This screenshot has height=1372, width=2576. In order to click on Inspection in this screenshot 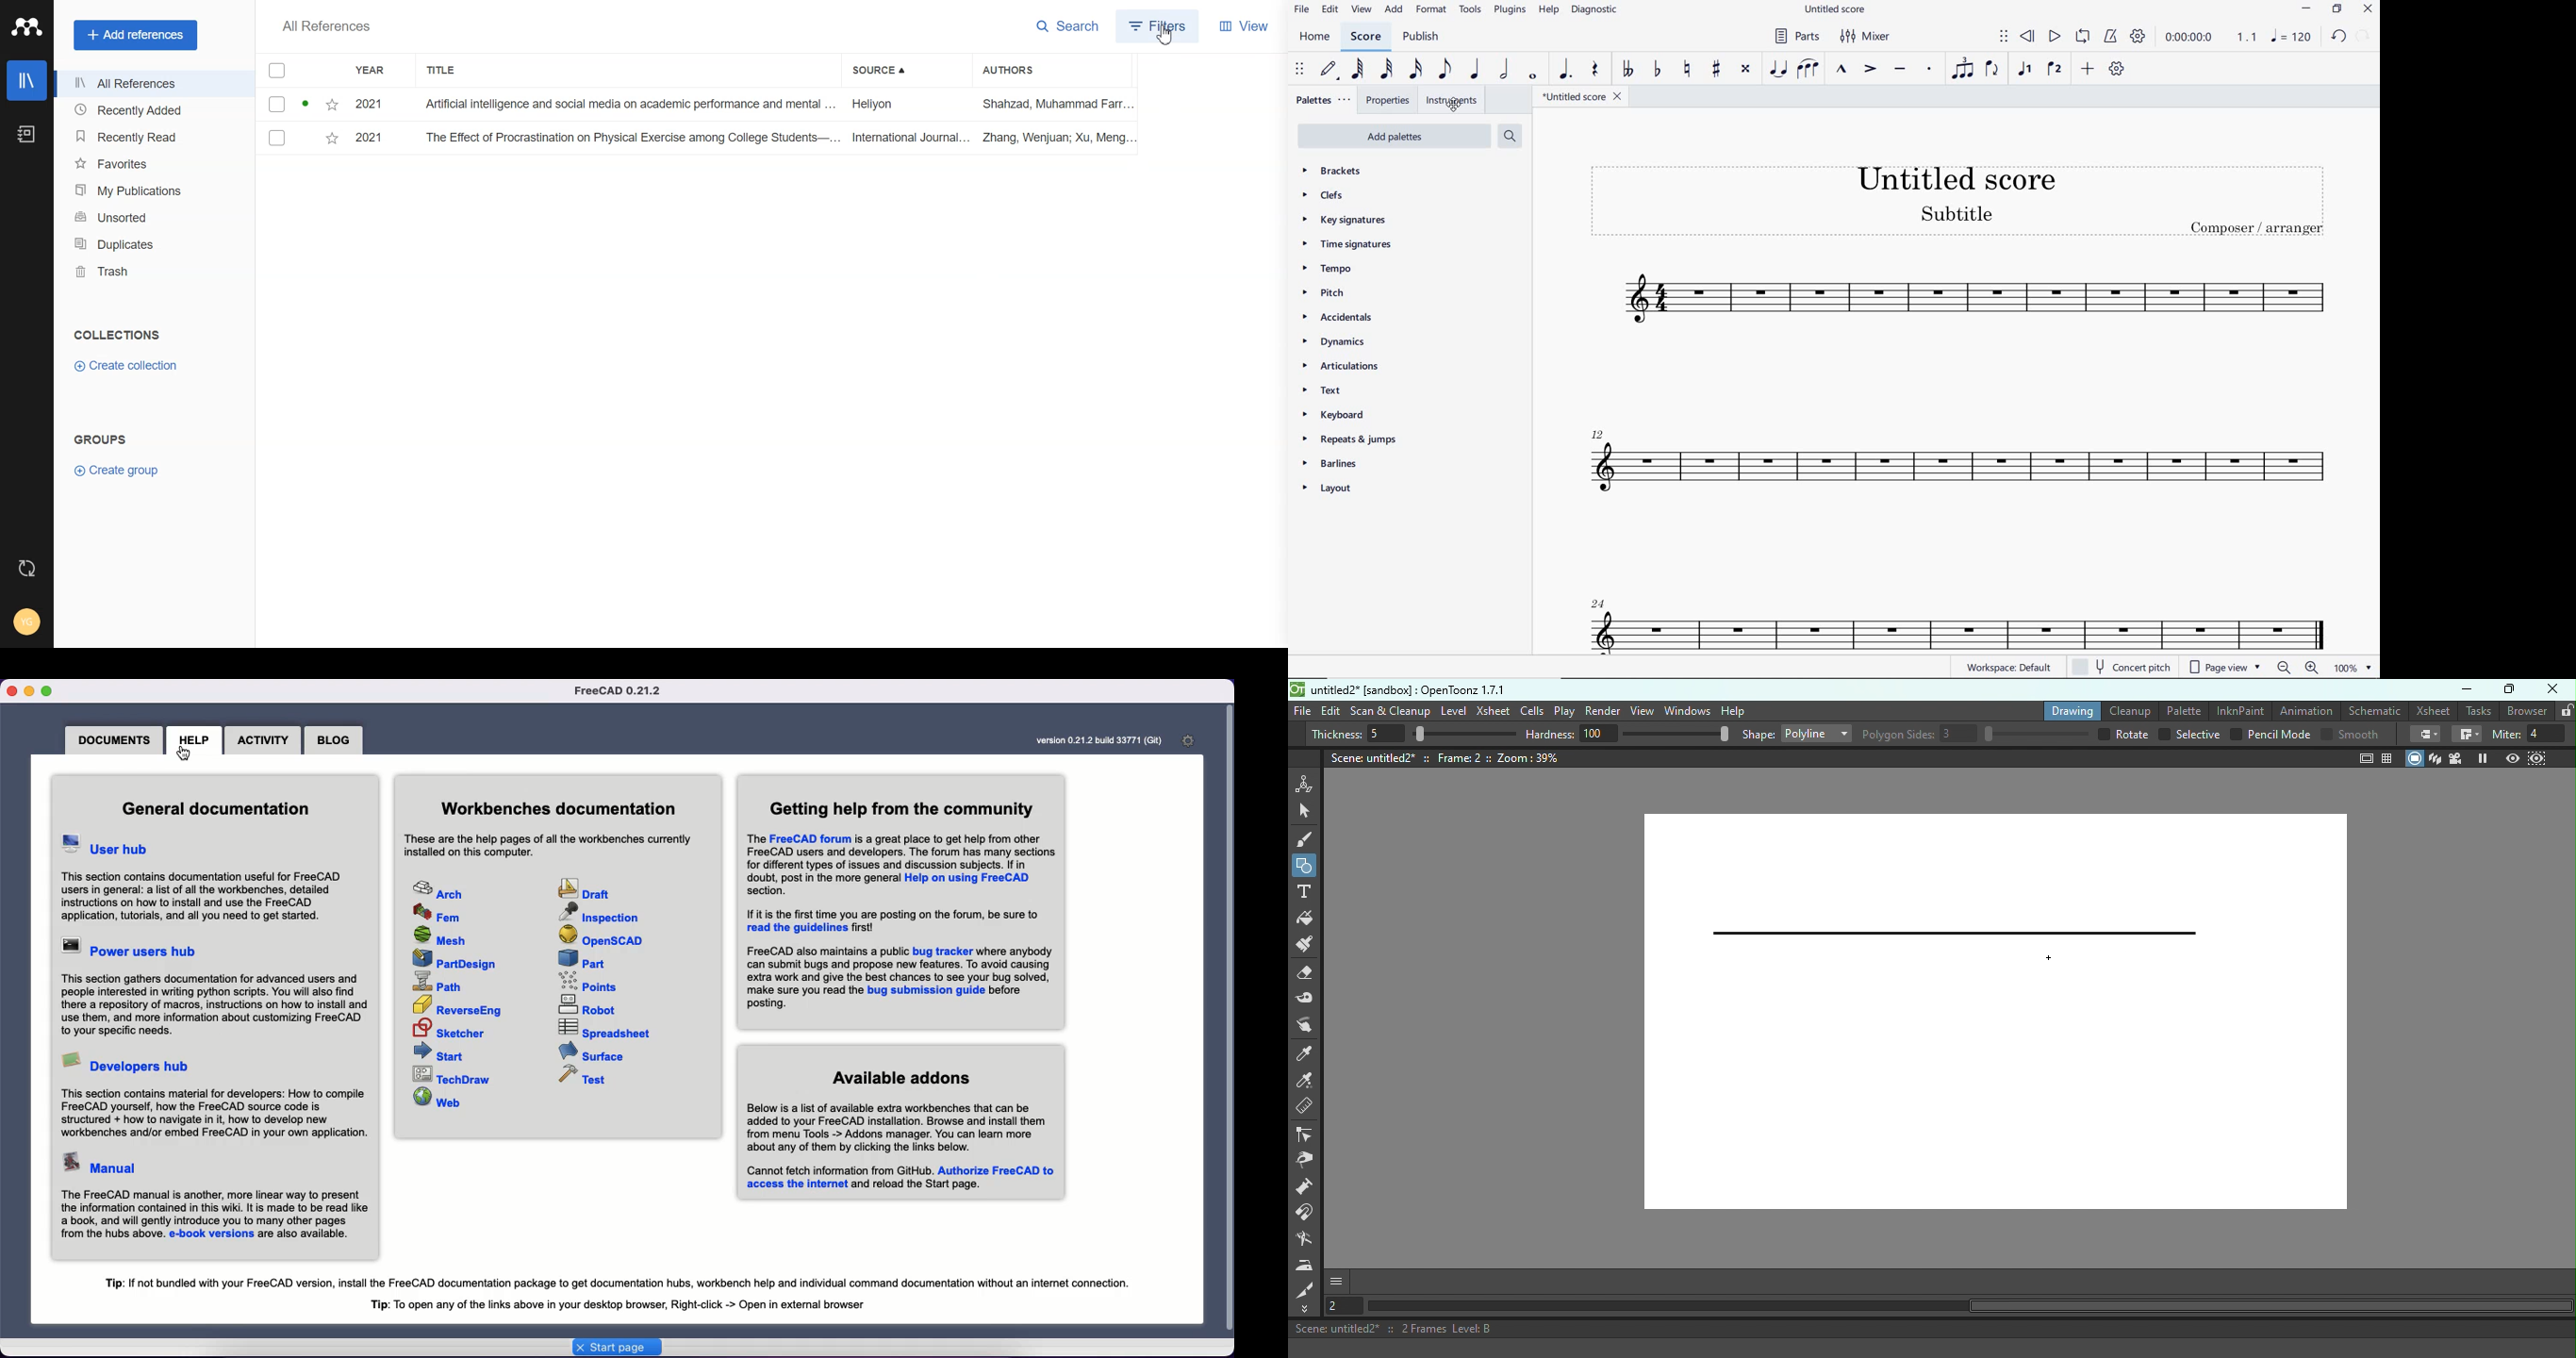, I will do `click(597, 913)`.